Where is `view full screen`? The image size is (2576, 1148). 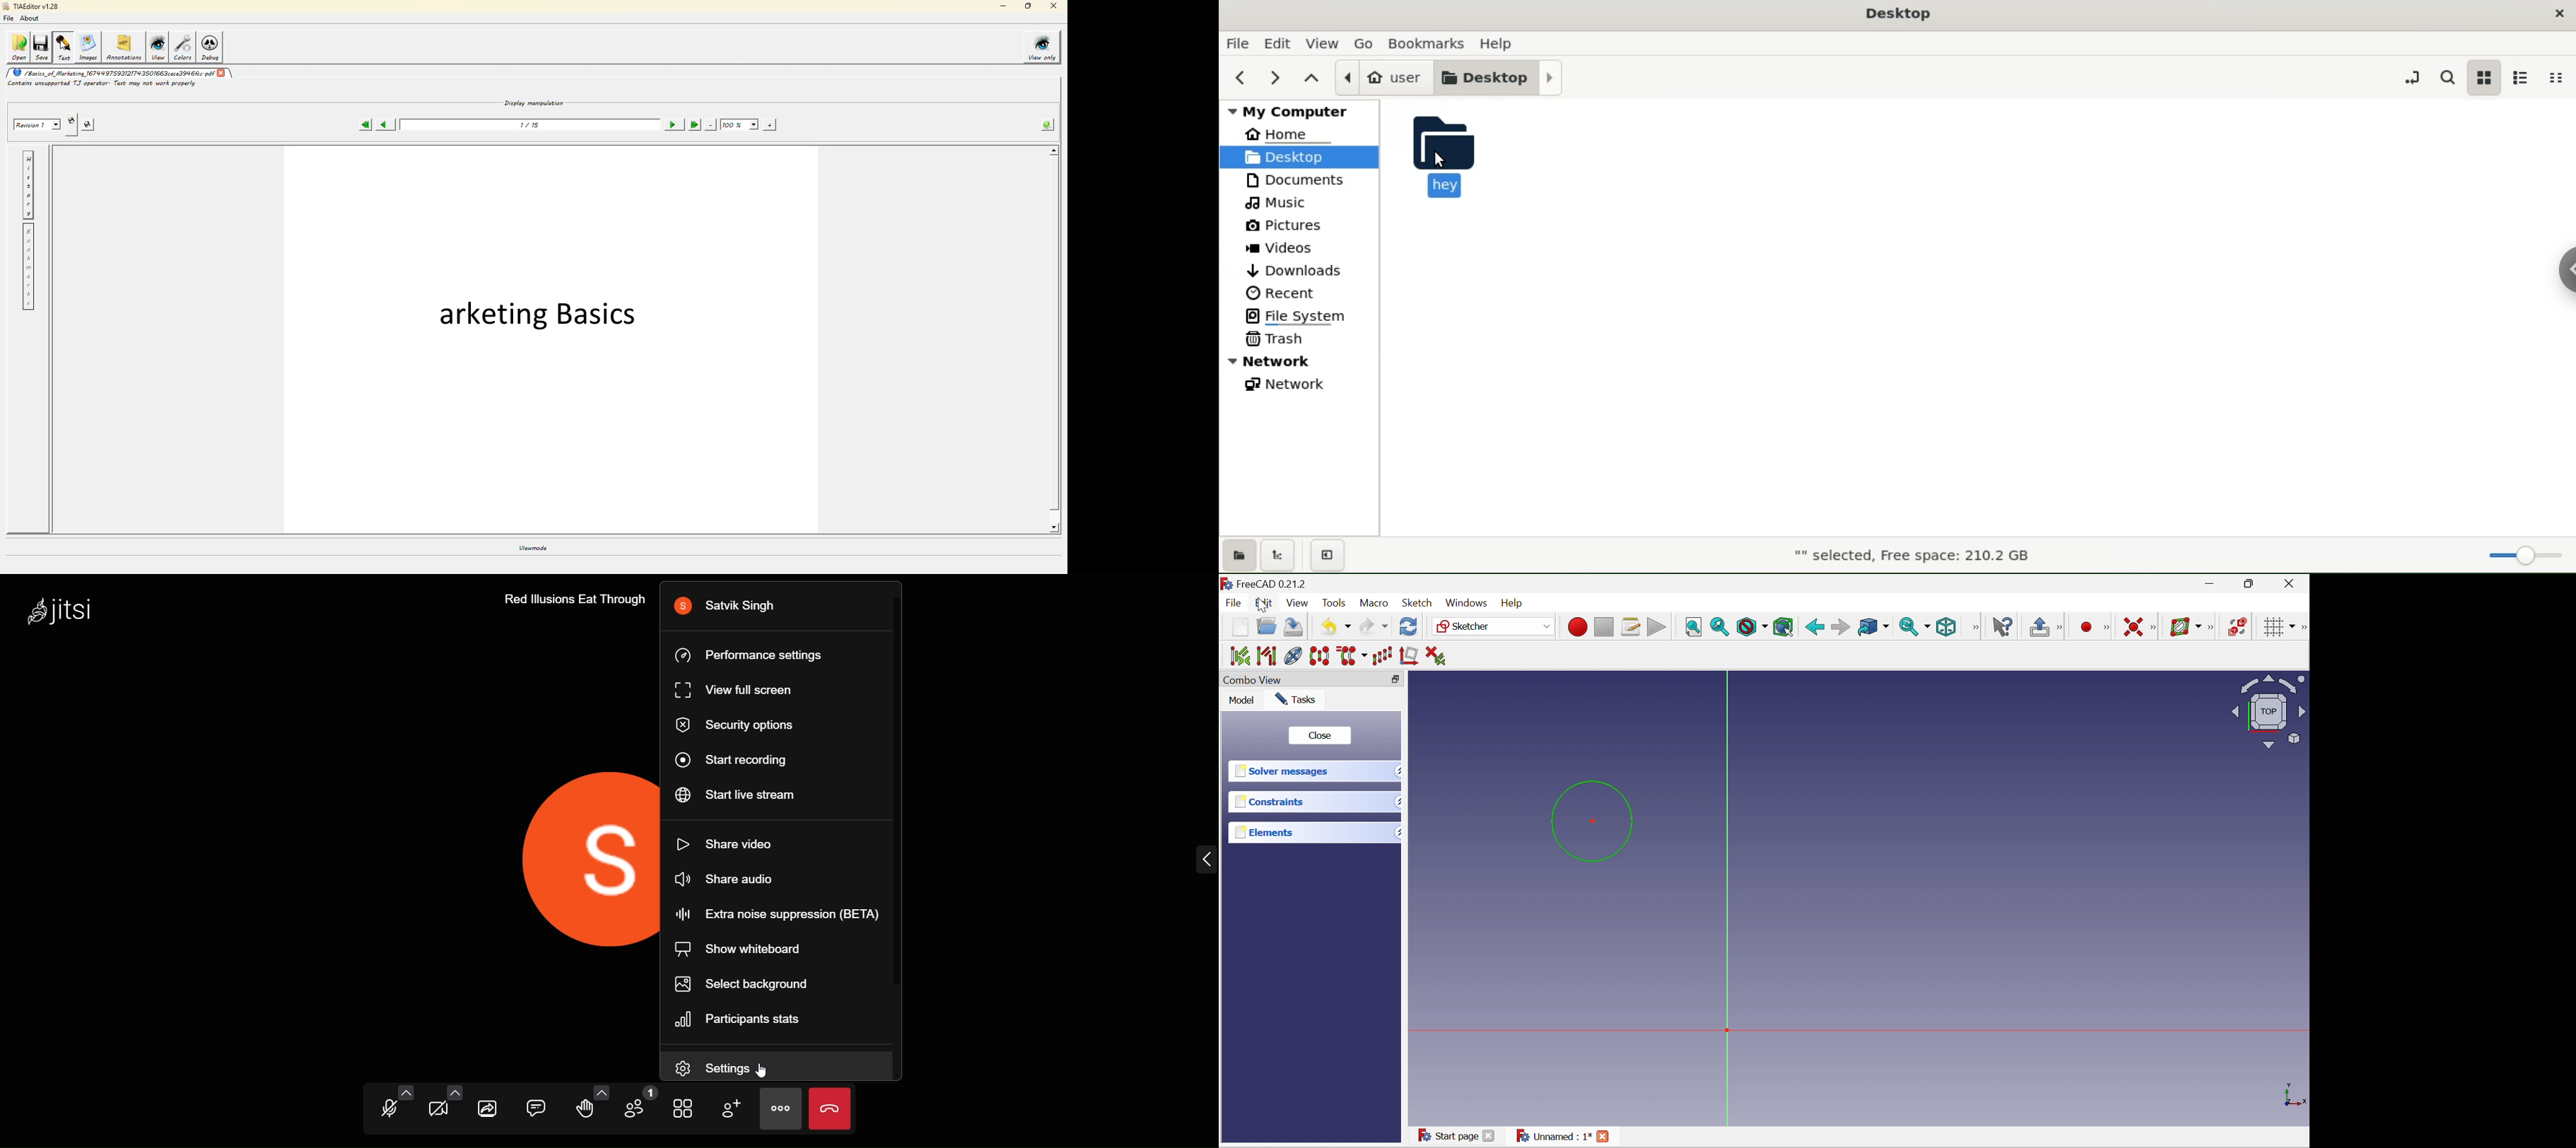 view full screen is located at coordinates (732, 691).